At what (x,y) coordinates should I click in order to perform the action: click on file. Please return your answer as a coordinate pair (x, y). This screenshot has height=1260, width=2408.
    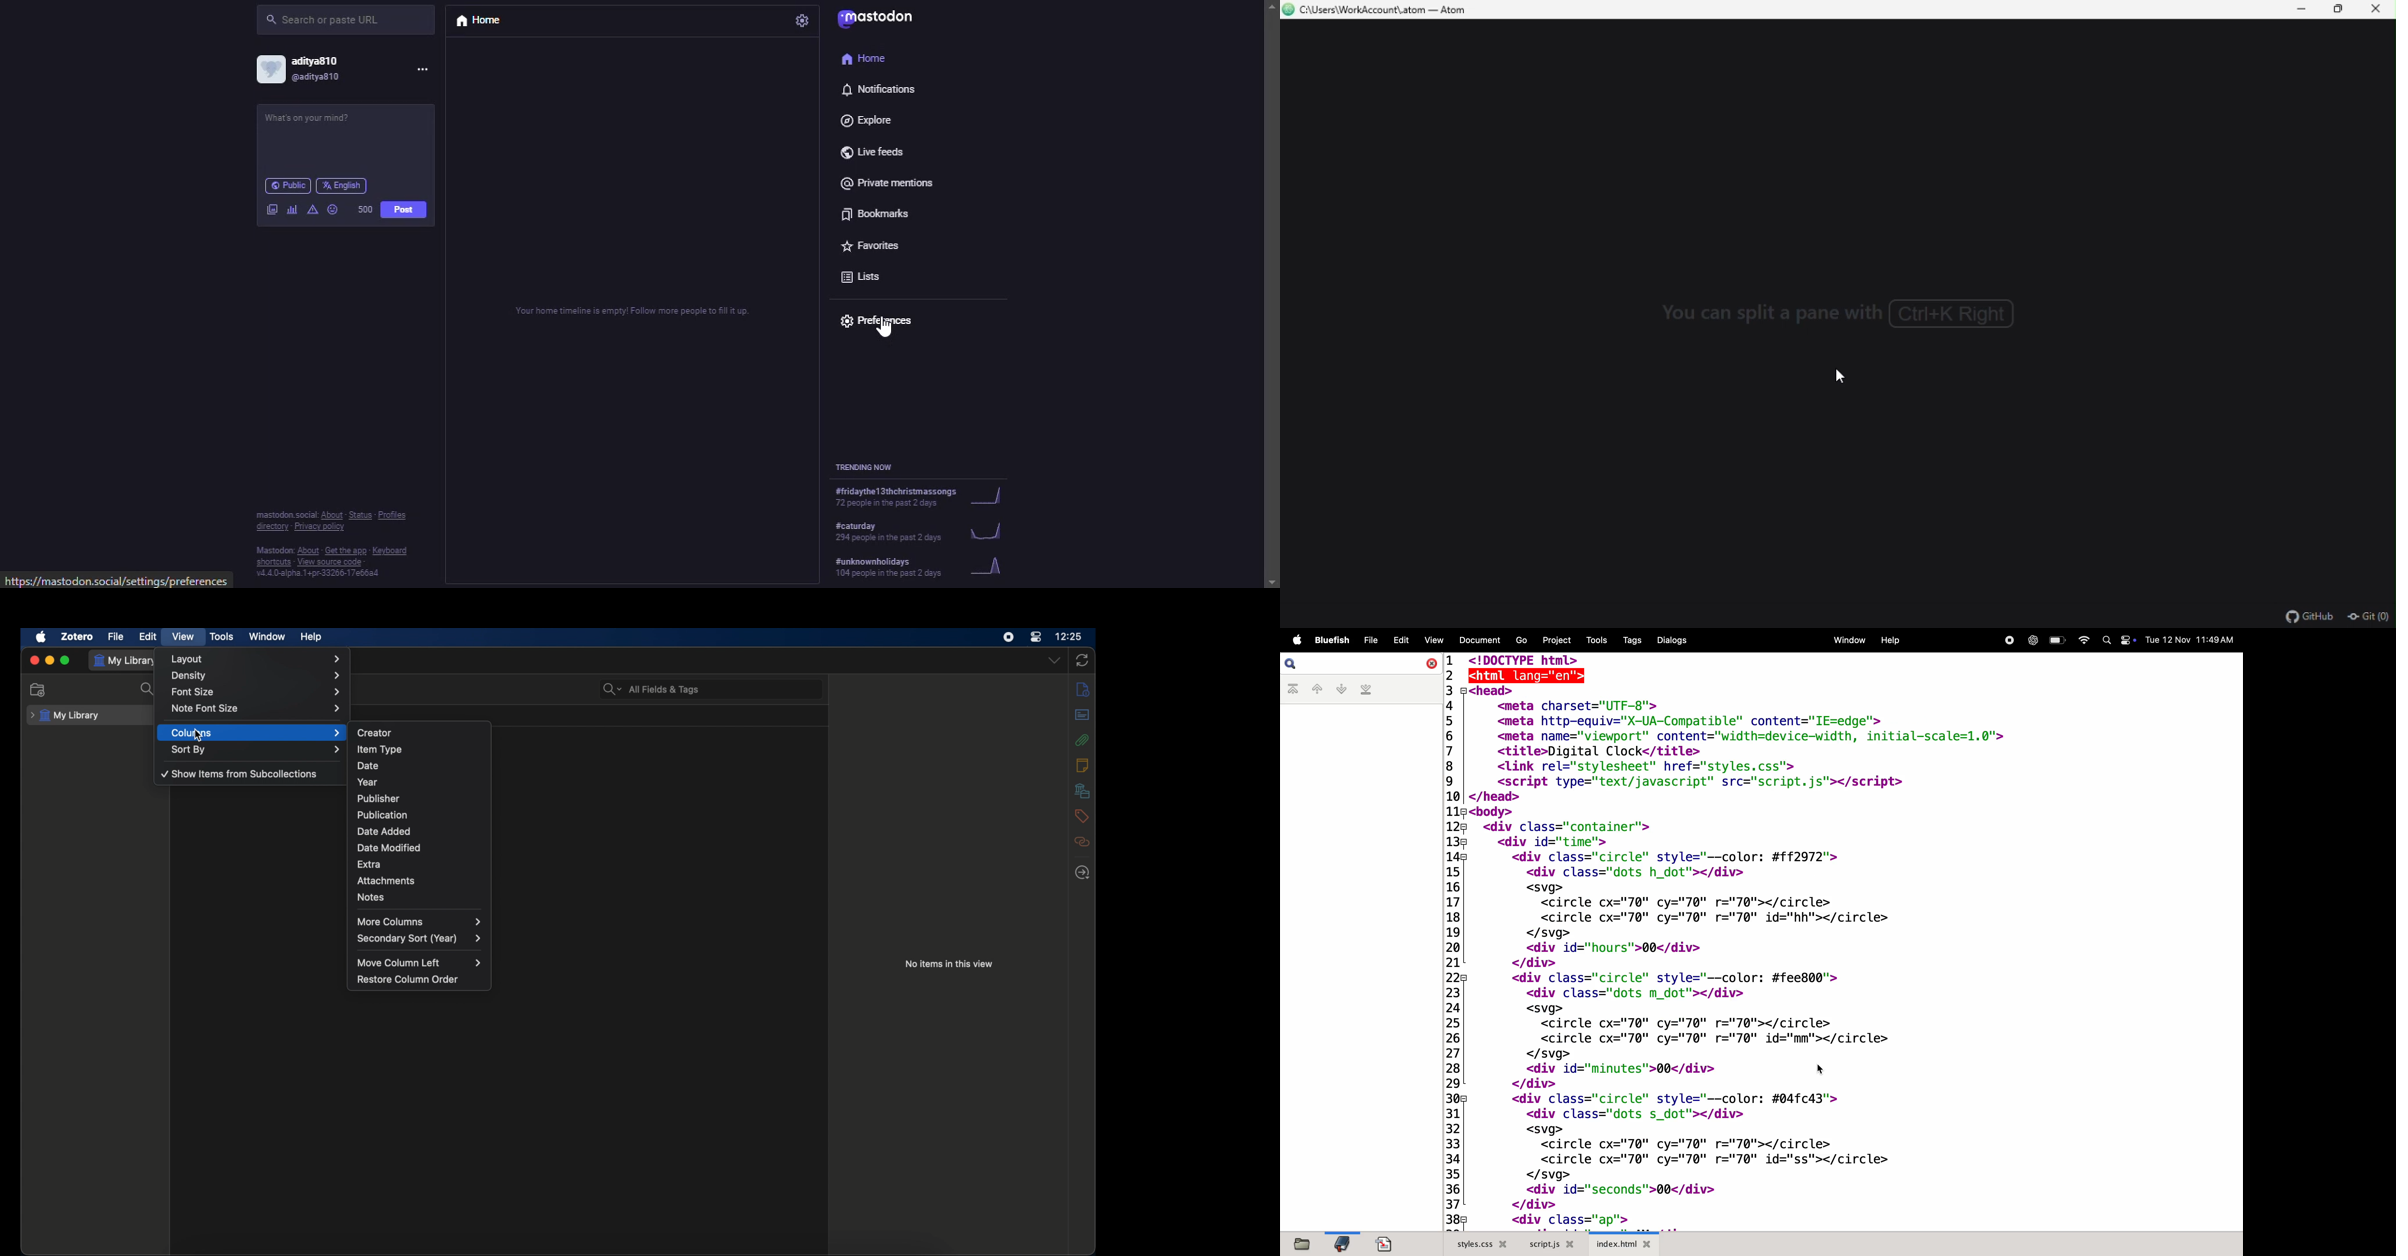
    Looking at the image, I should click on (116, 636).